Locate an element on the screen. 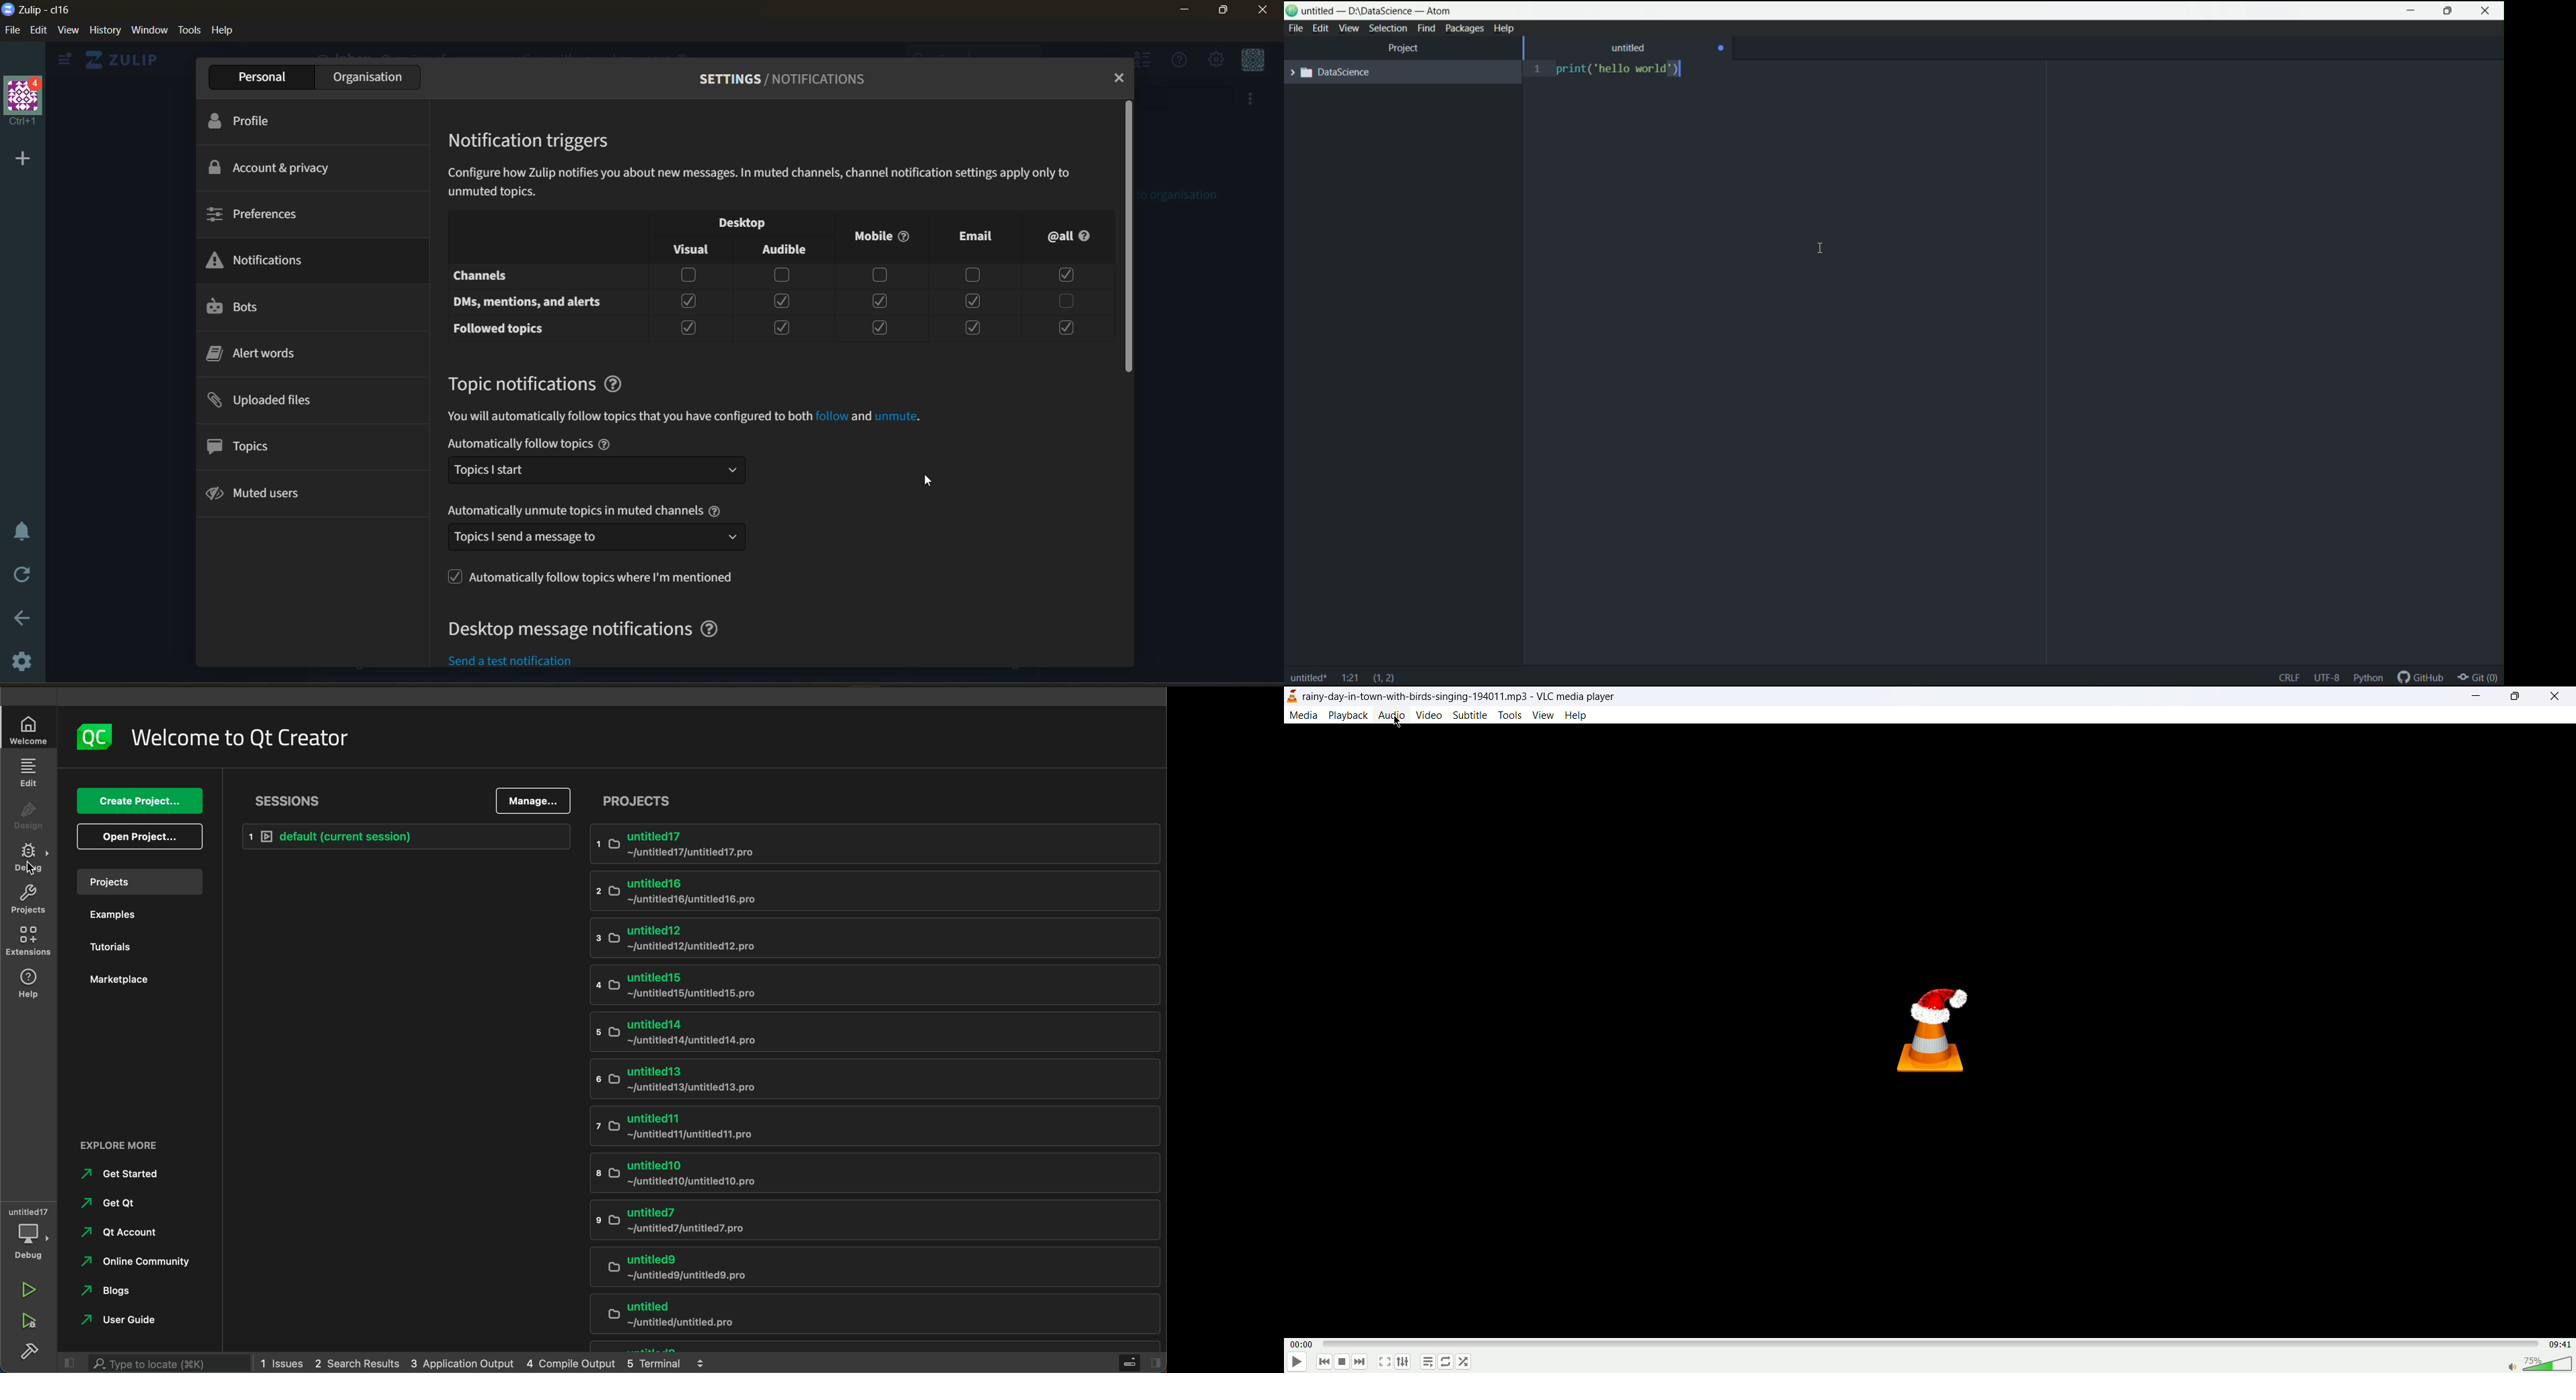  more options is located at coordinates (1252, 99).